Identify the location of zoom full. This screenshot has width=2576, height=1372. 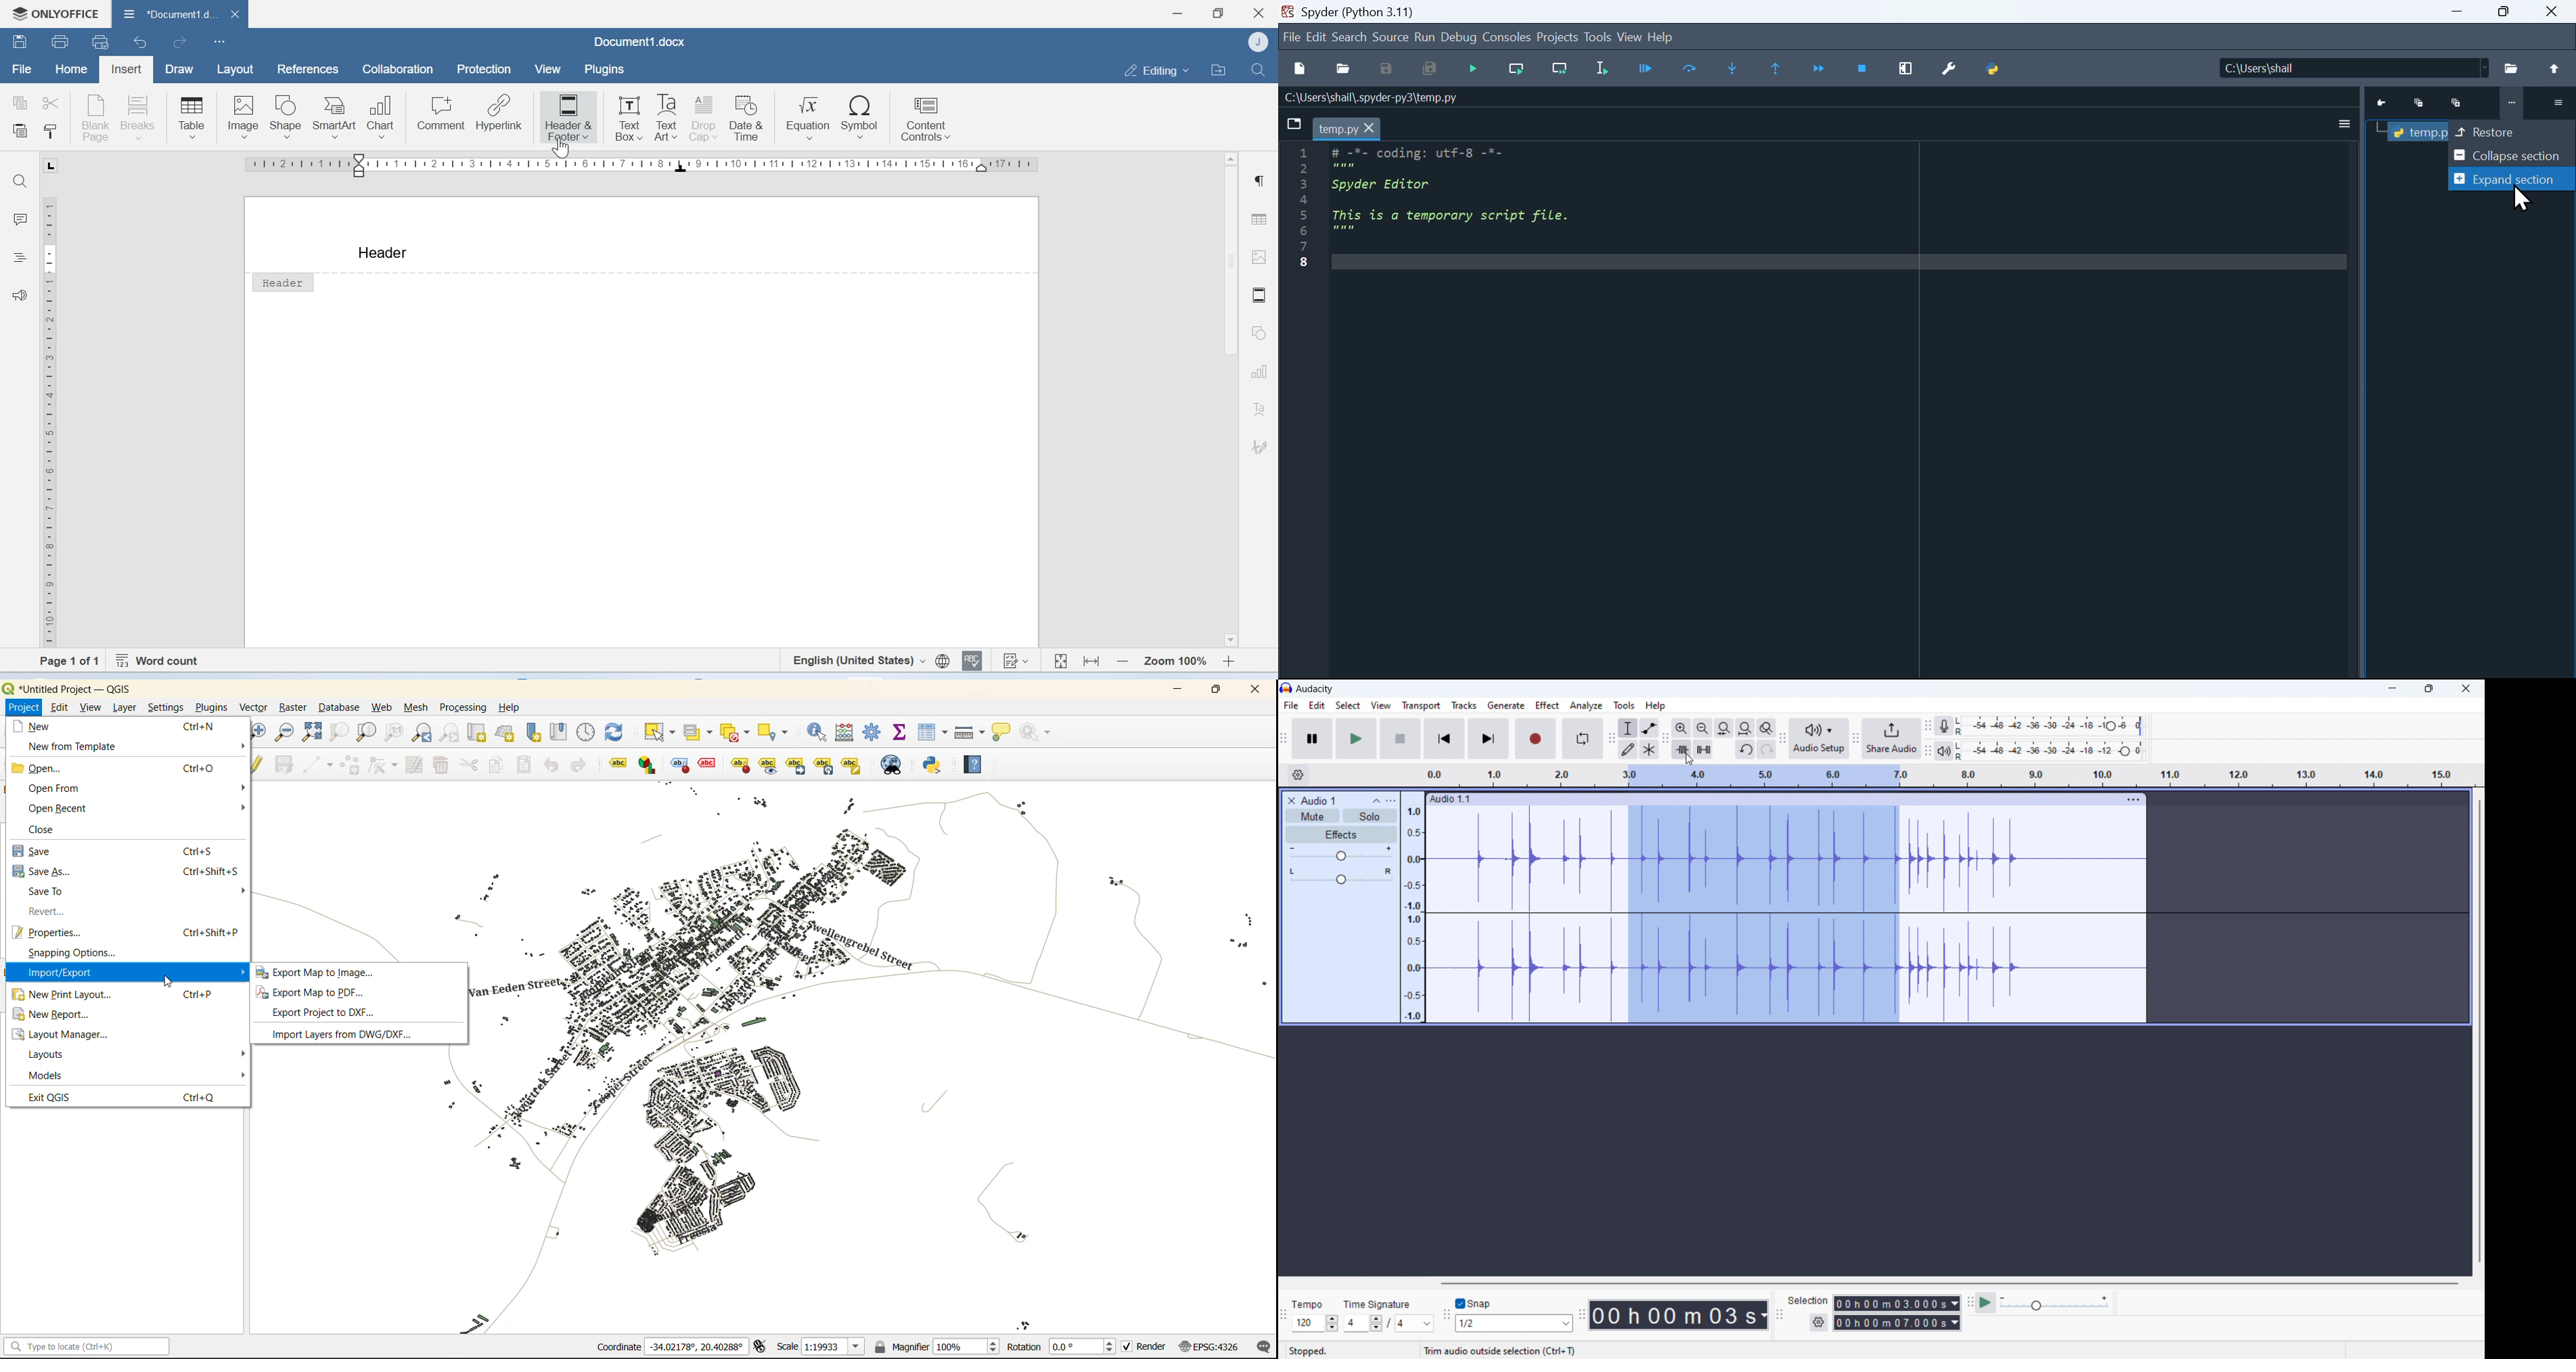
(310, 733).